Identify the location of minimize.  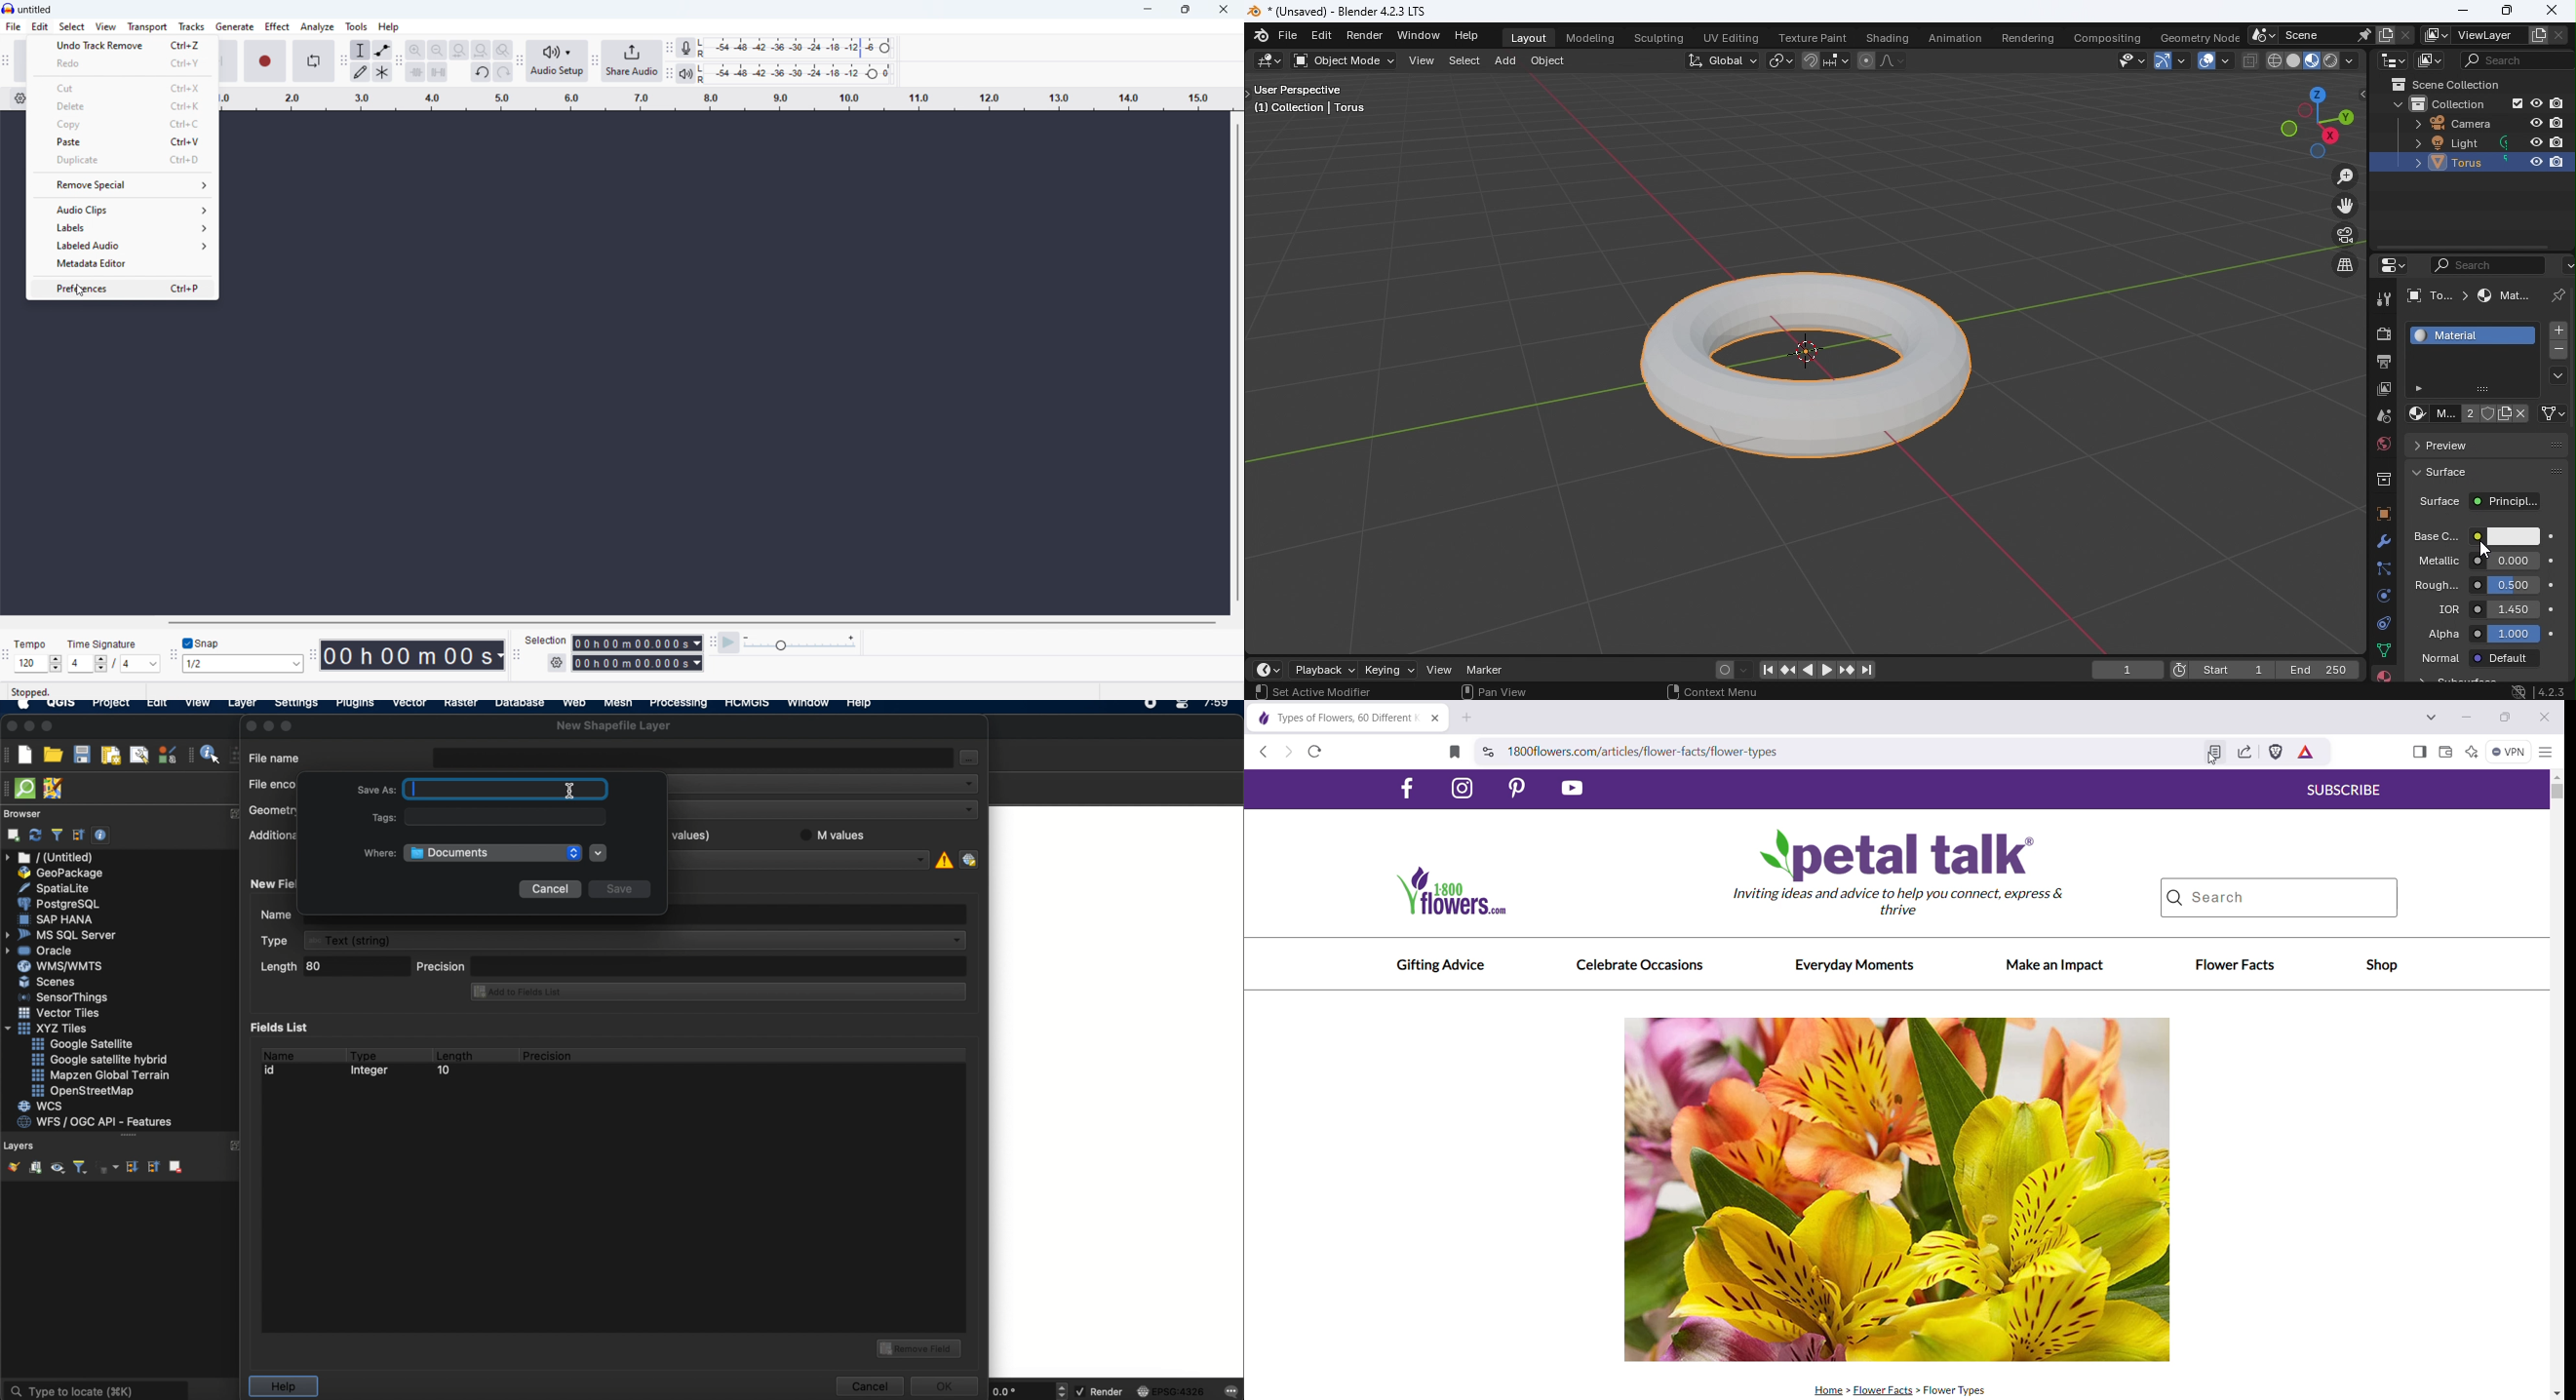
(1149, 10).